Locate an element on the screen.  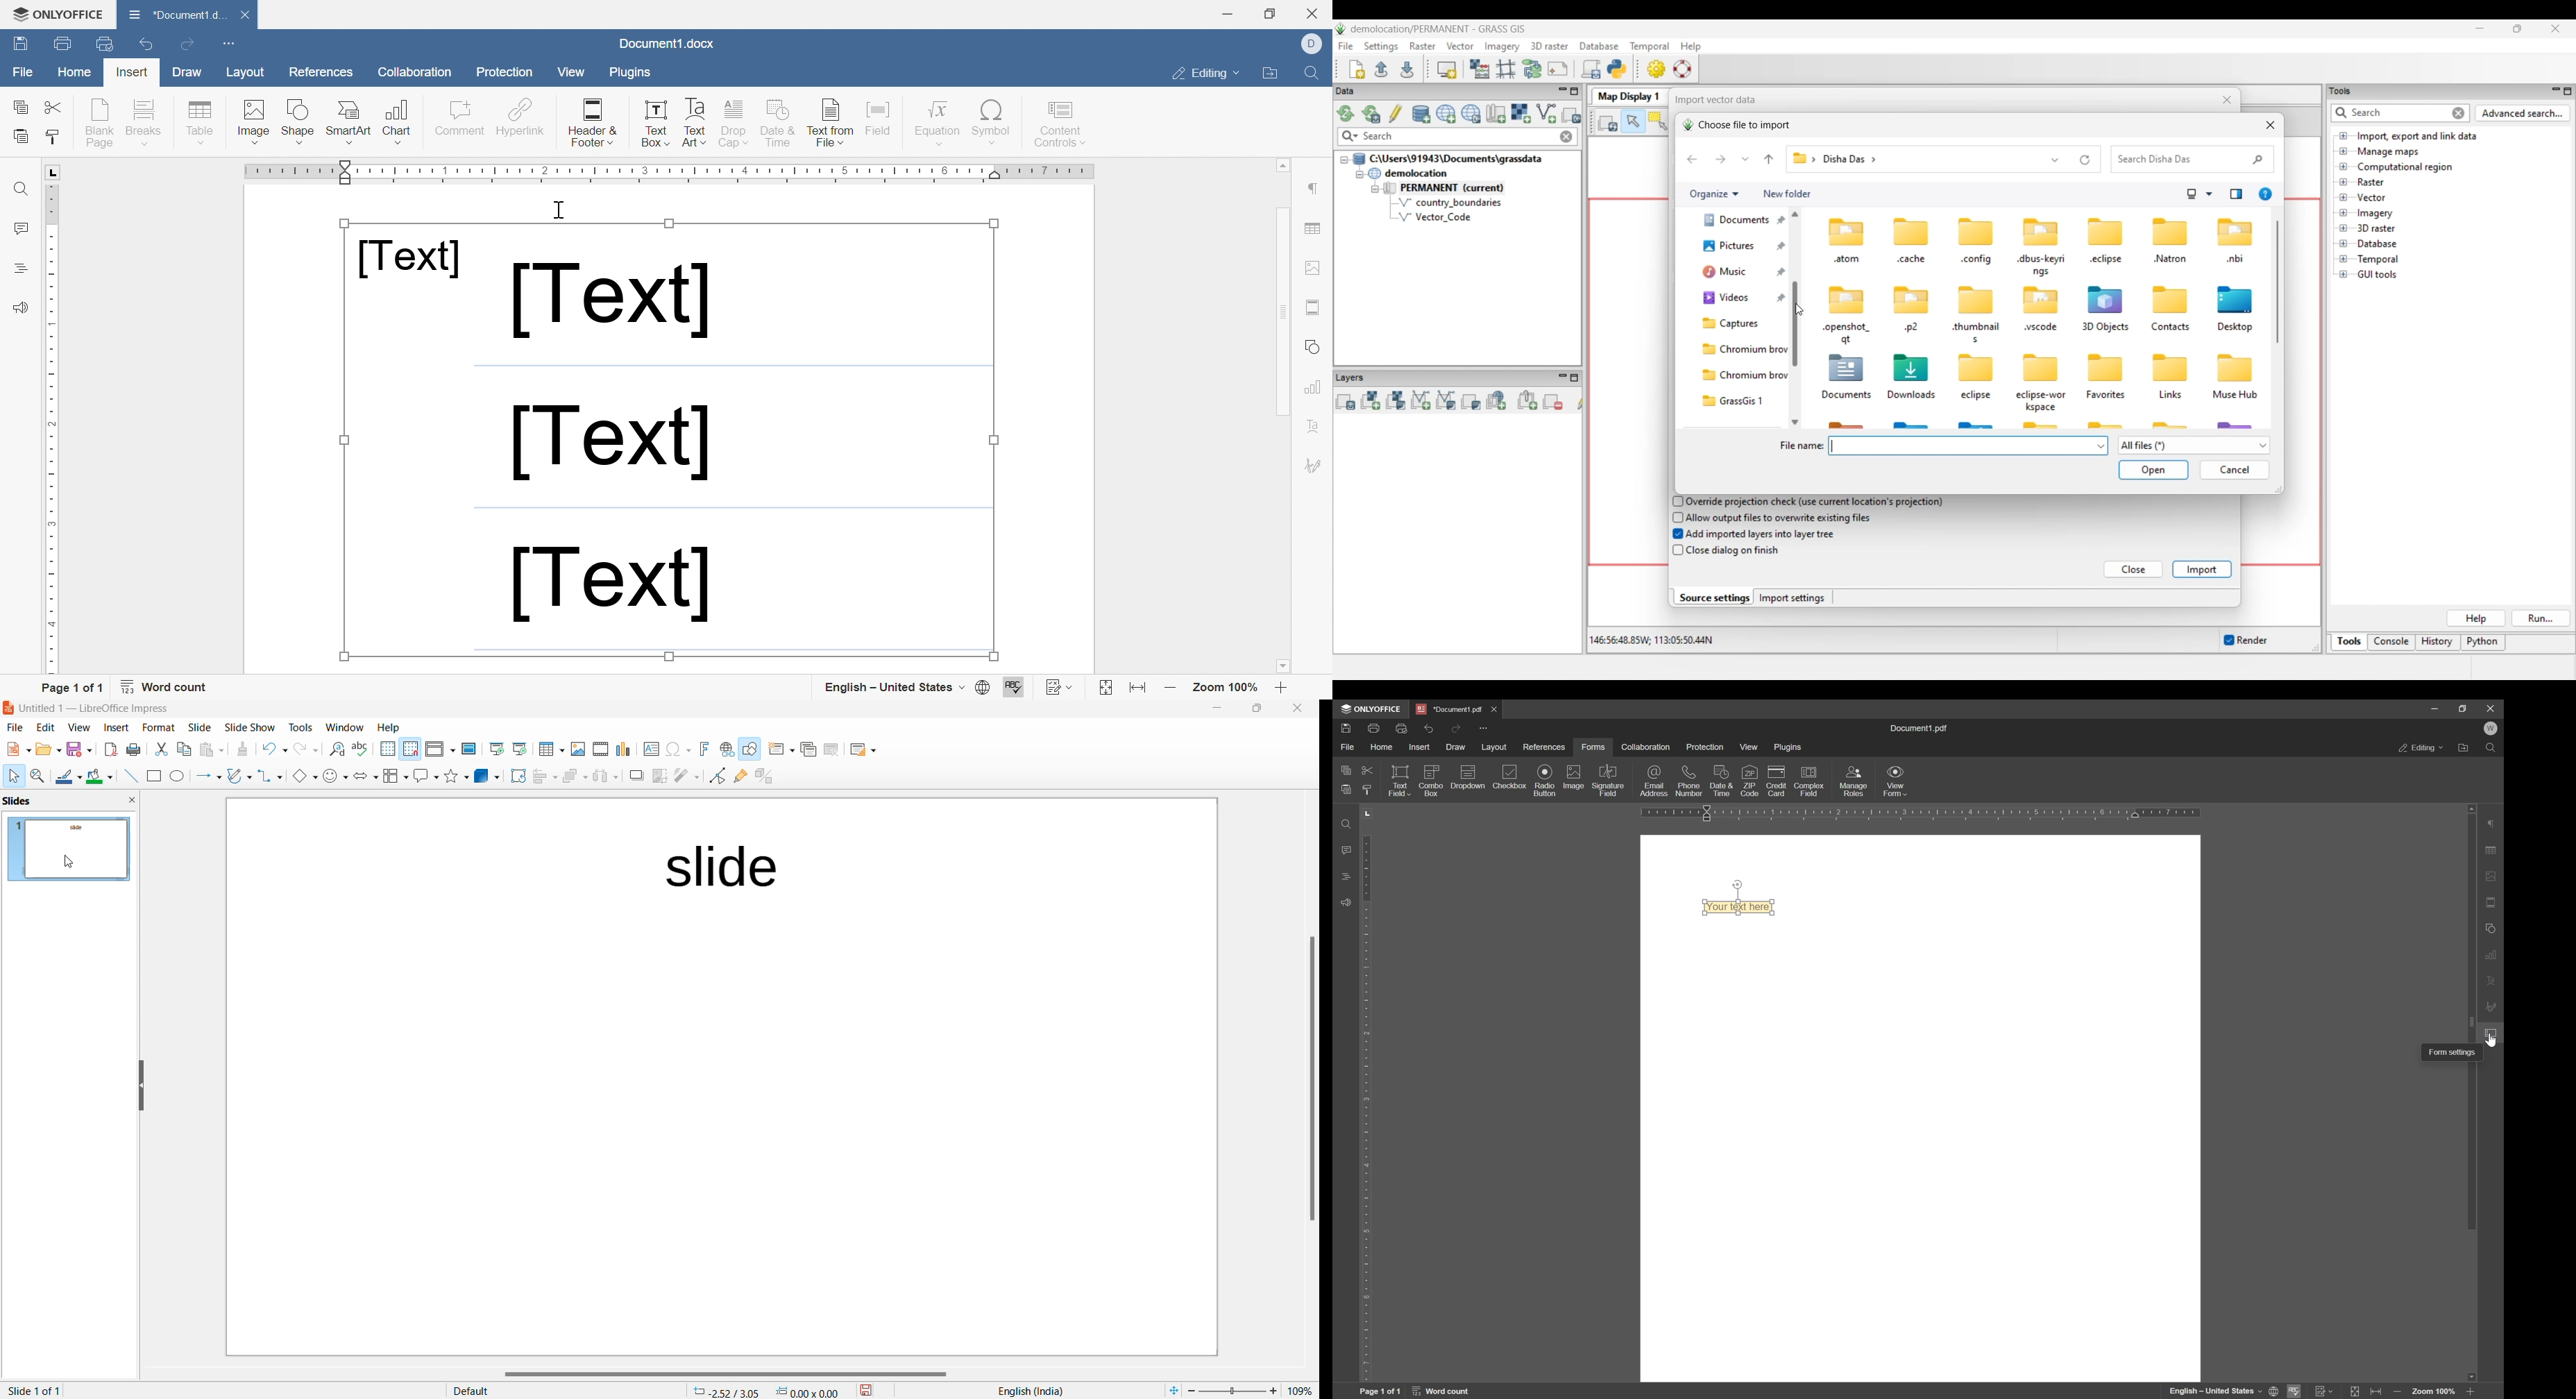
[Text] is located at coordinates (609, 446).